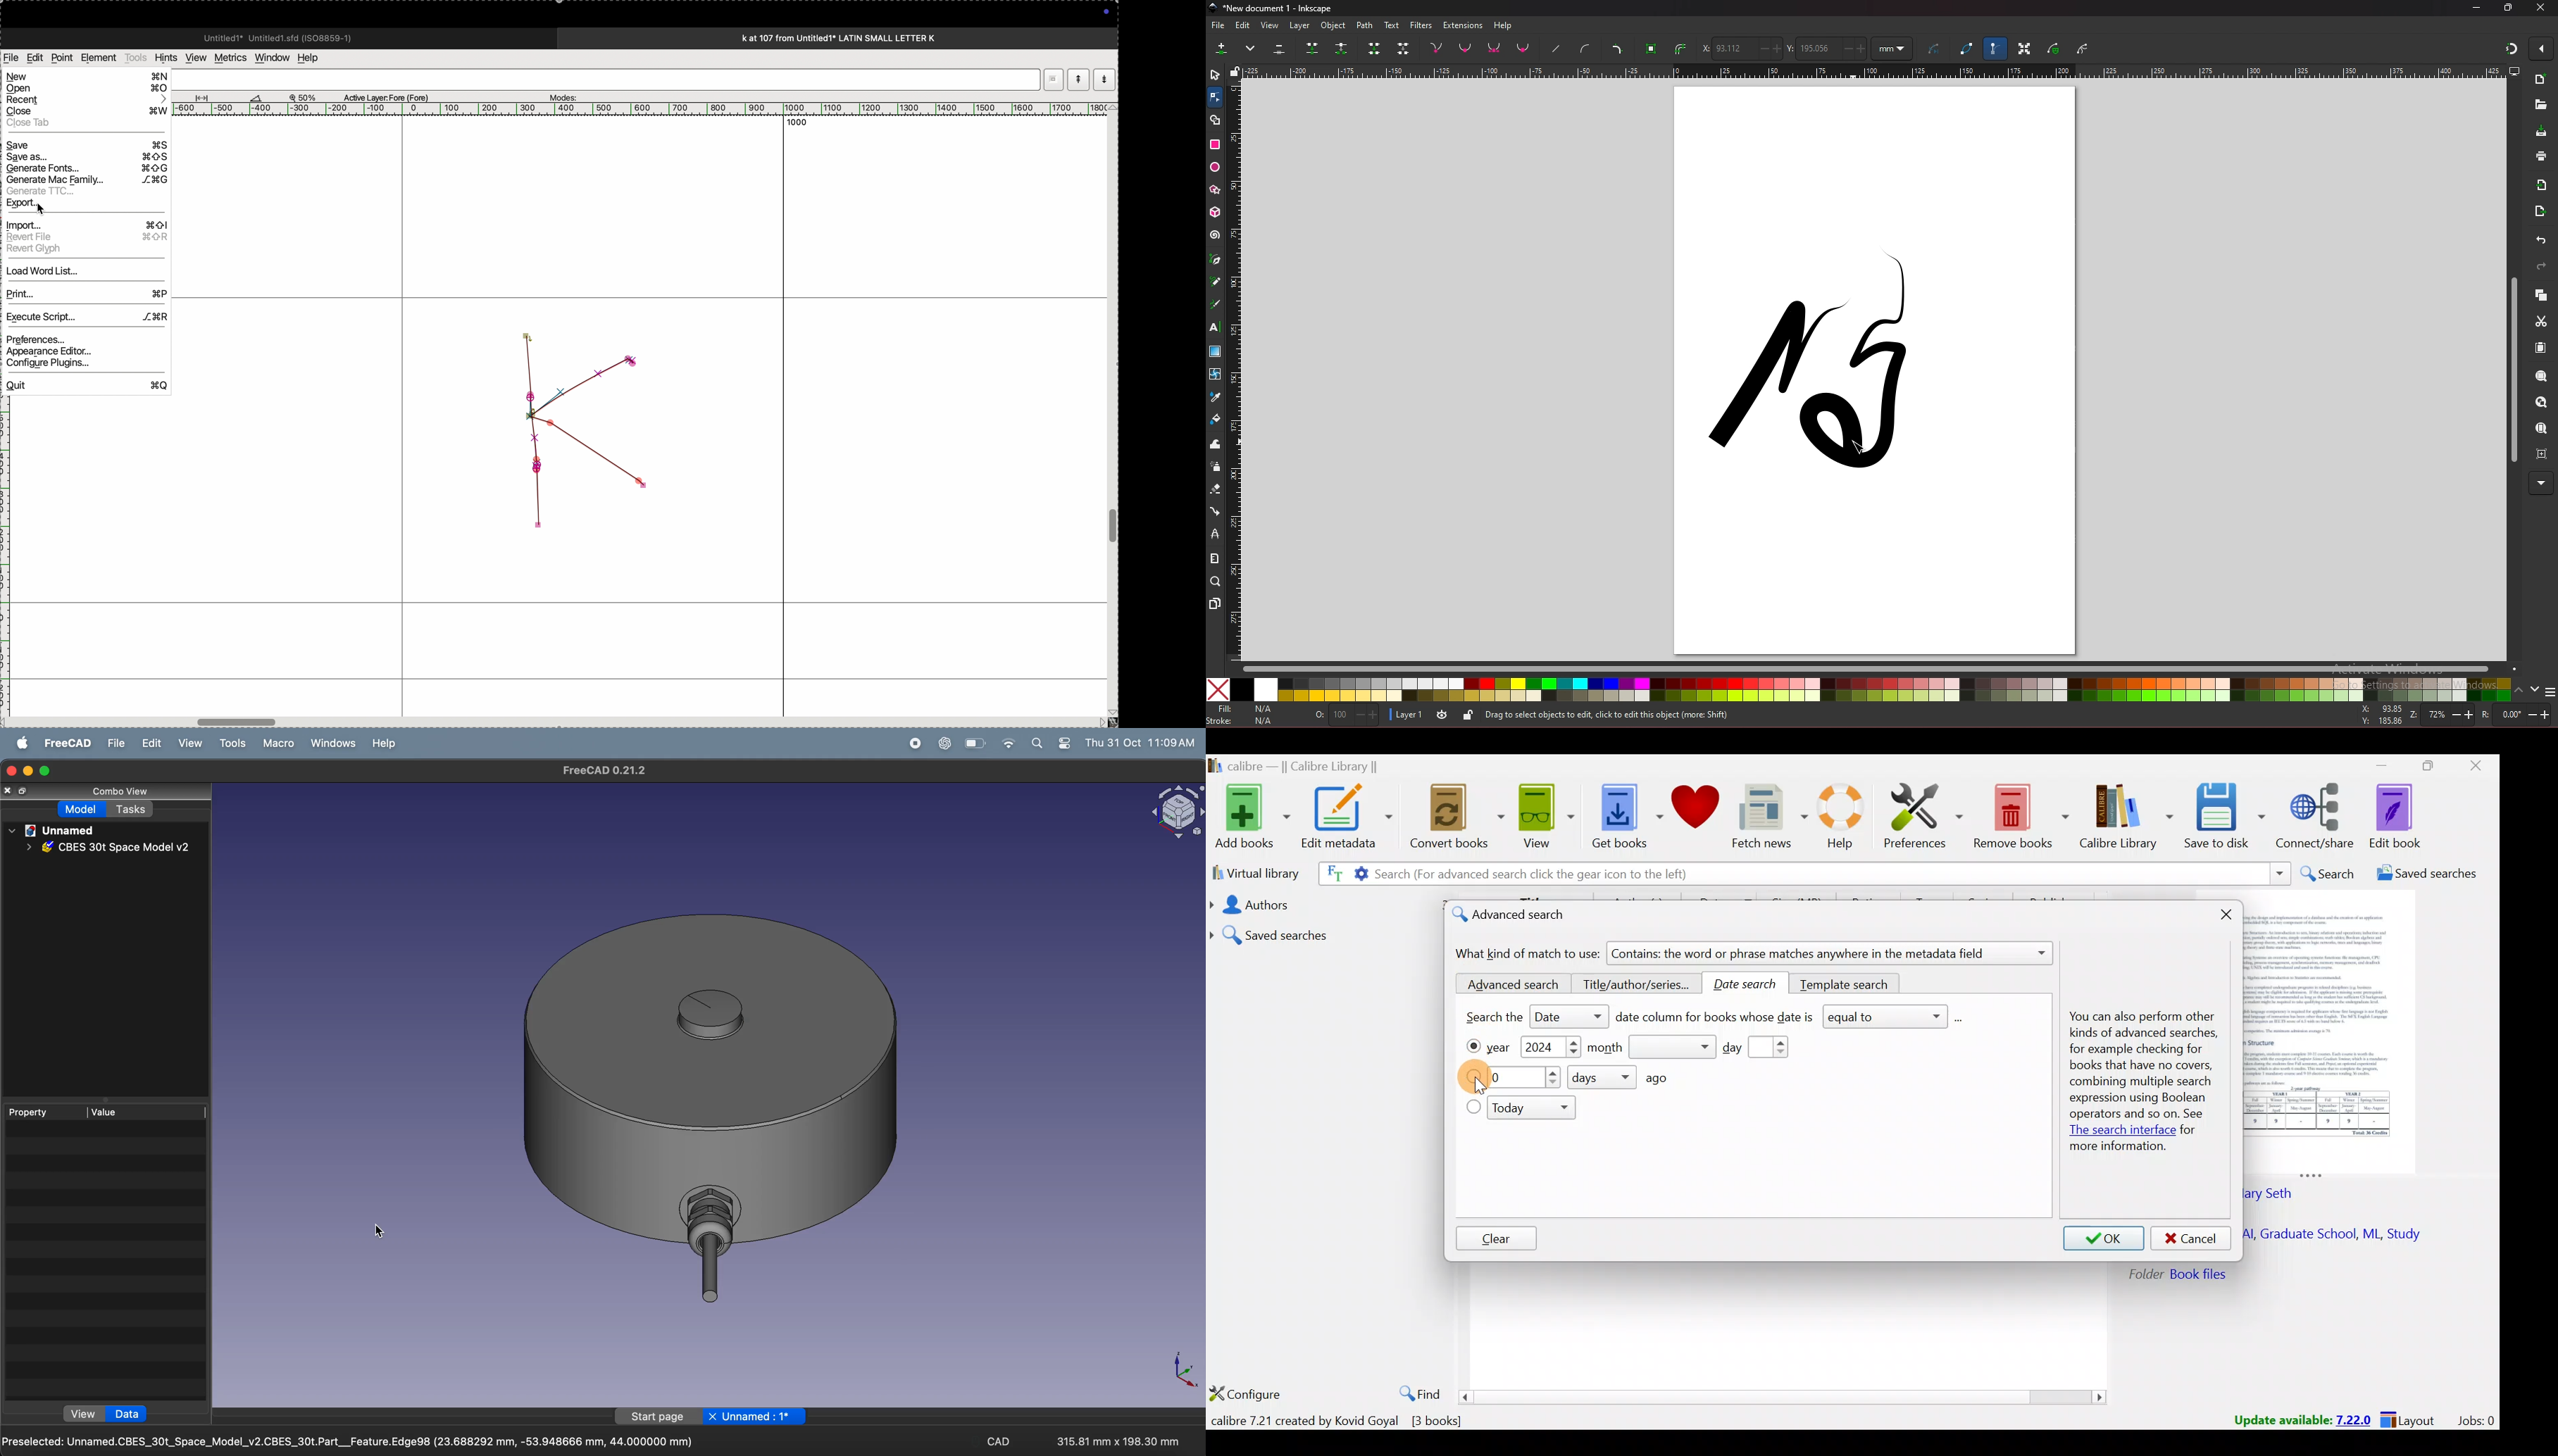  I want to click on toogle bar, so click(1110, 527).